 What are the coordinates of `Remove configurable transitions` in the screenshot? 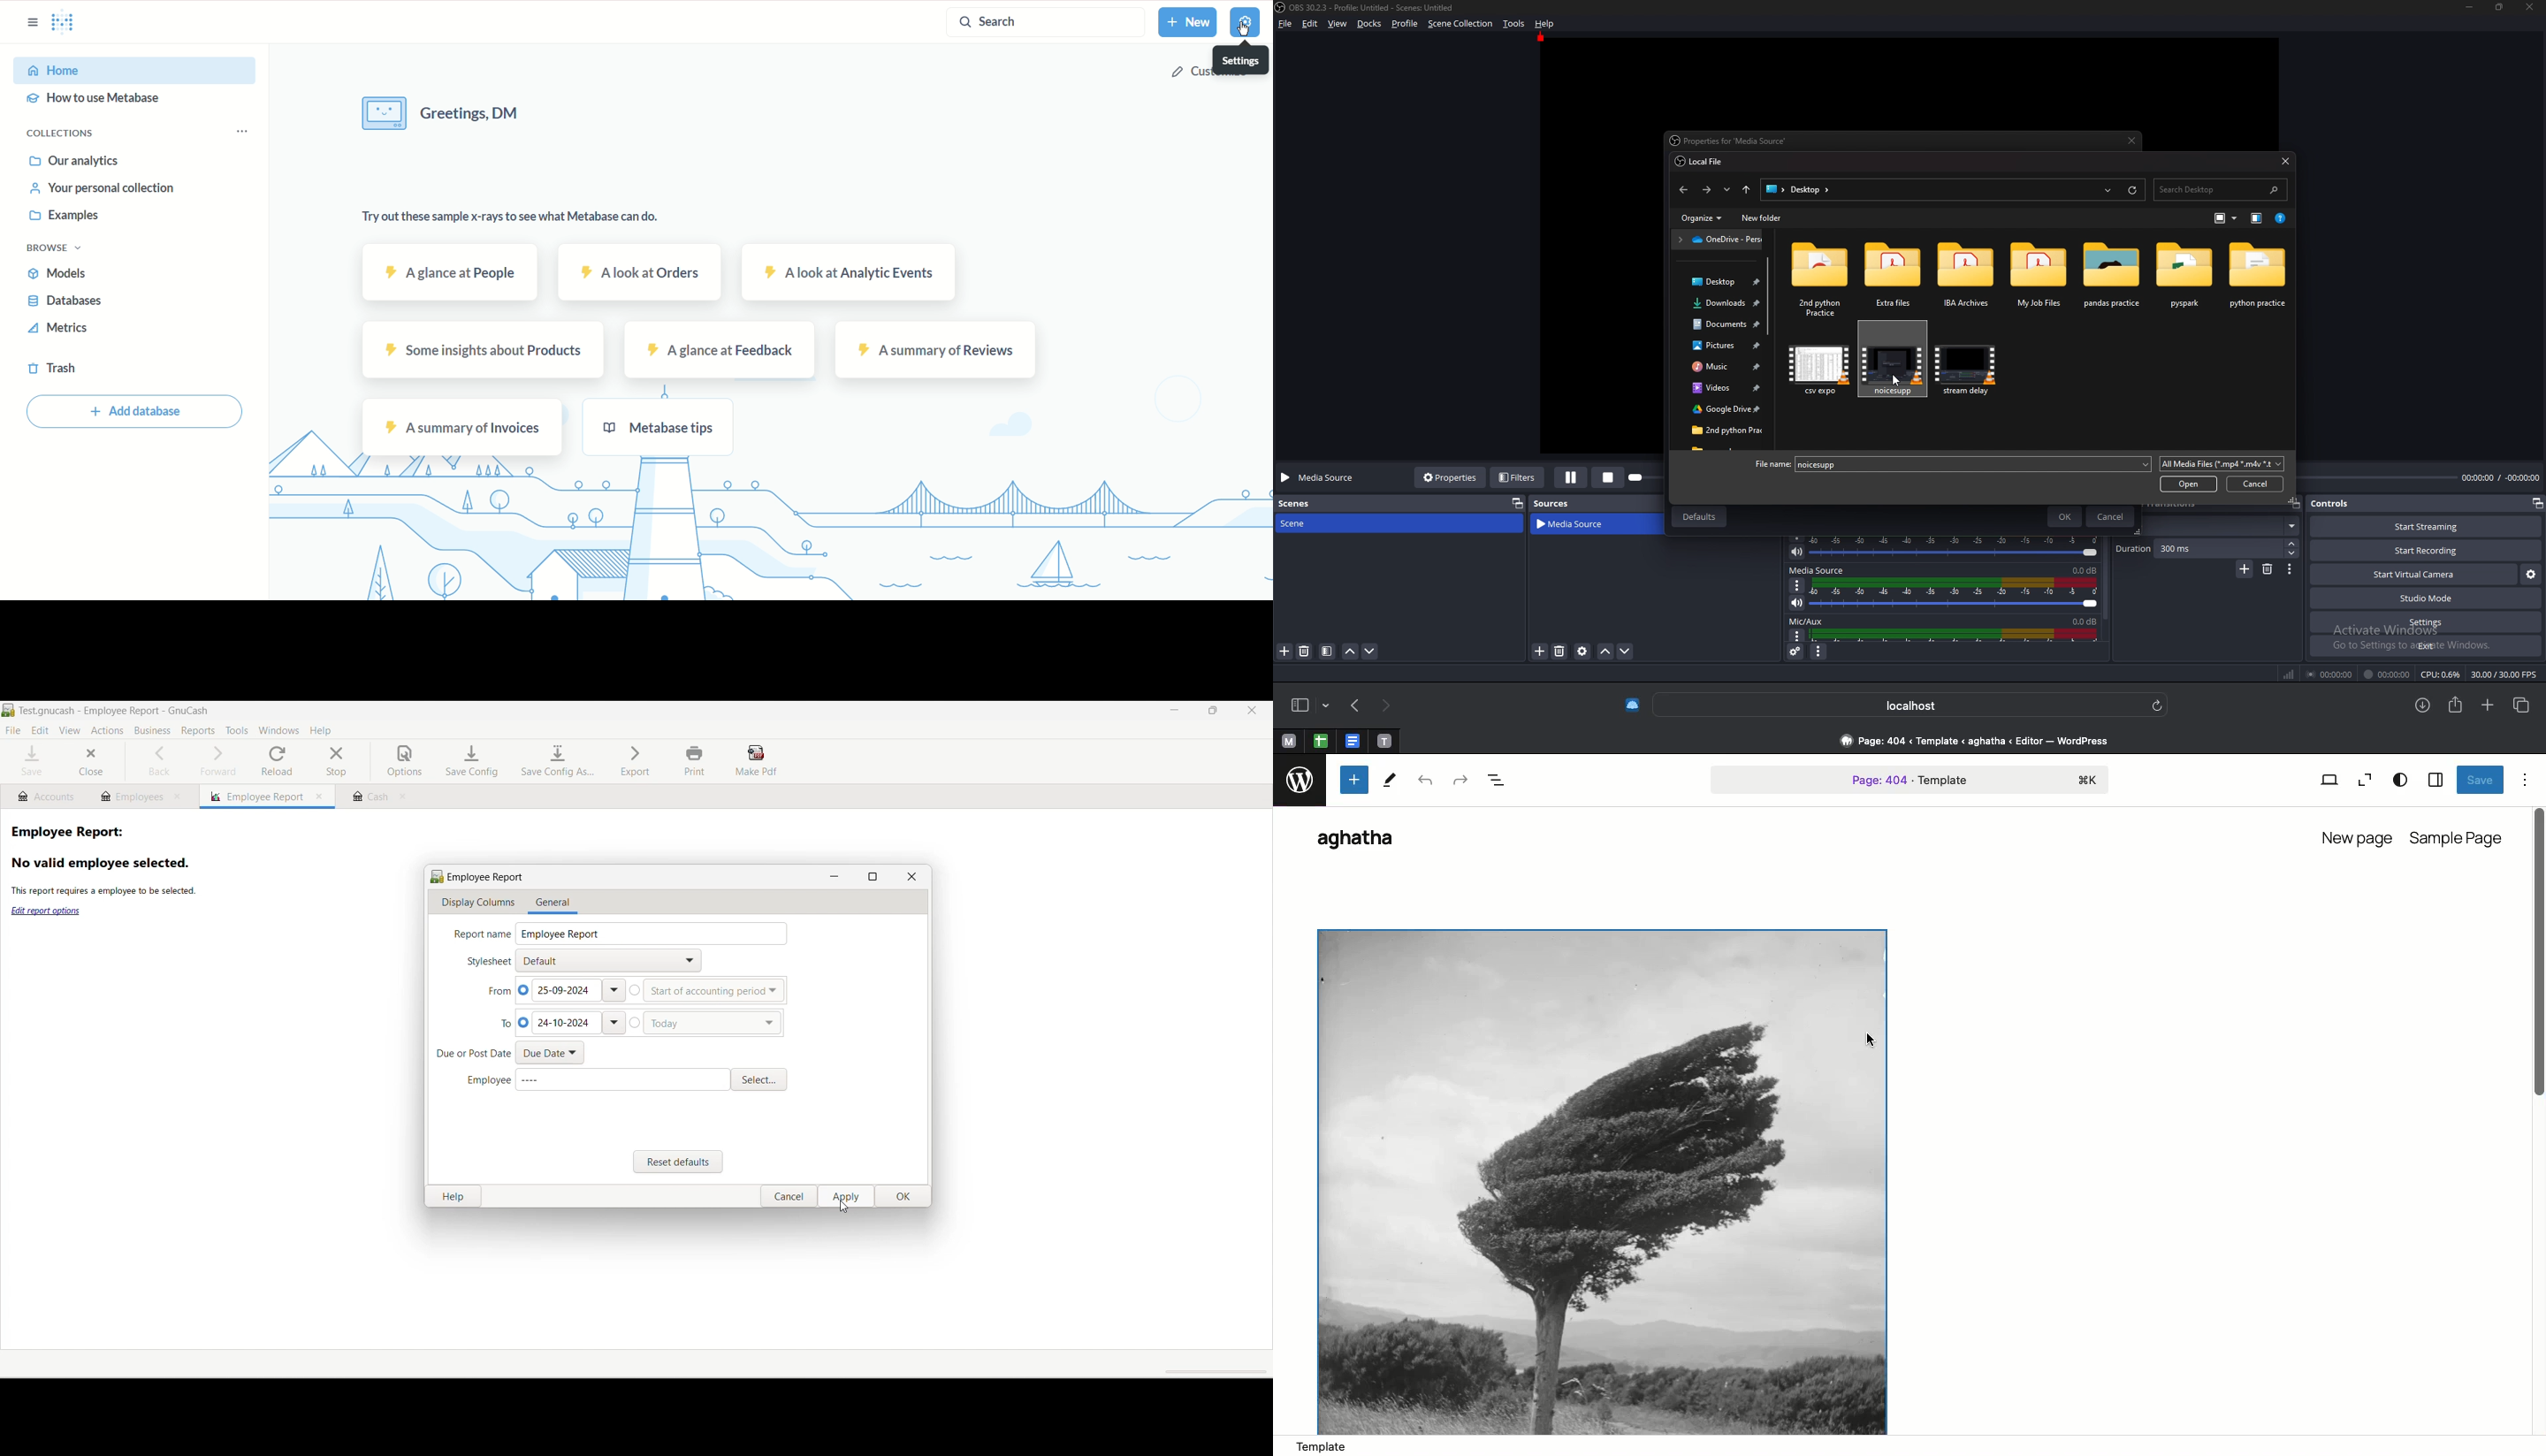 It's located at (2268, 568).